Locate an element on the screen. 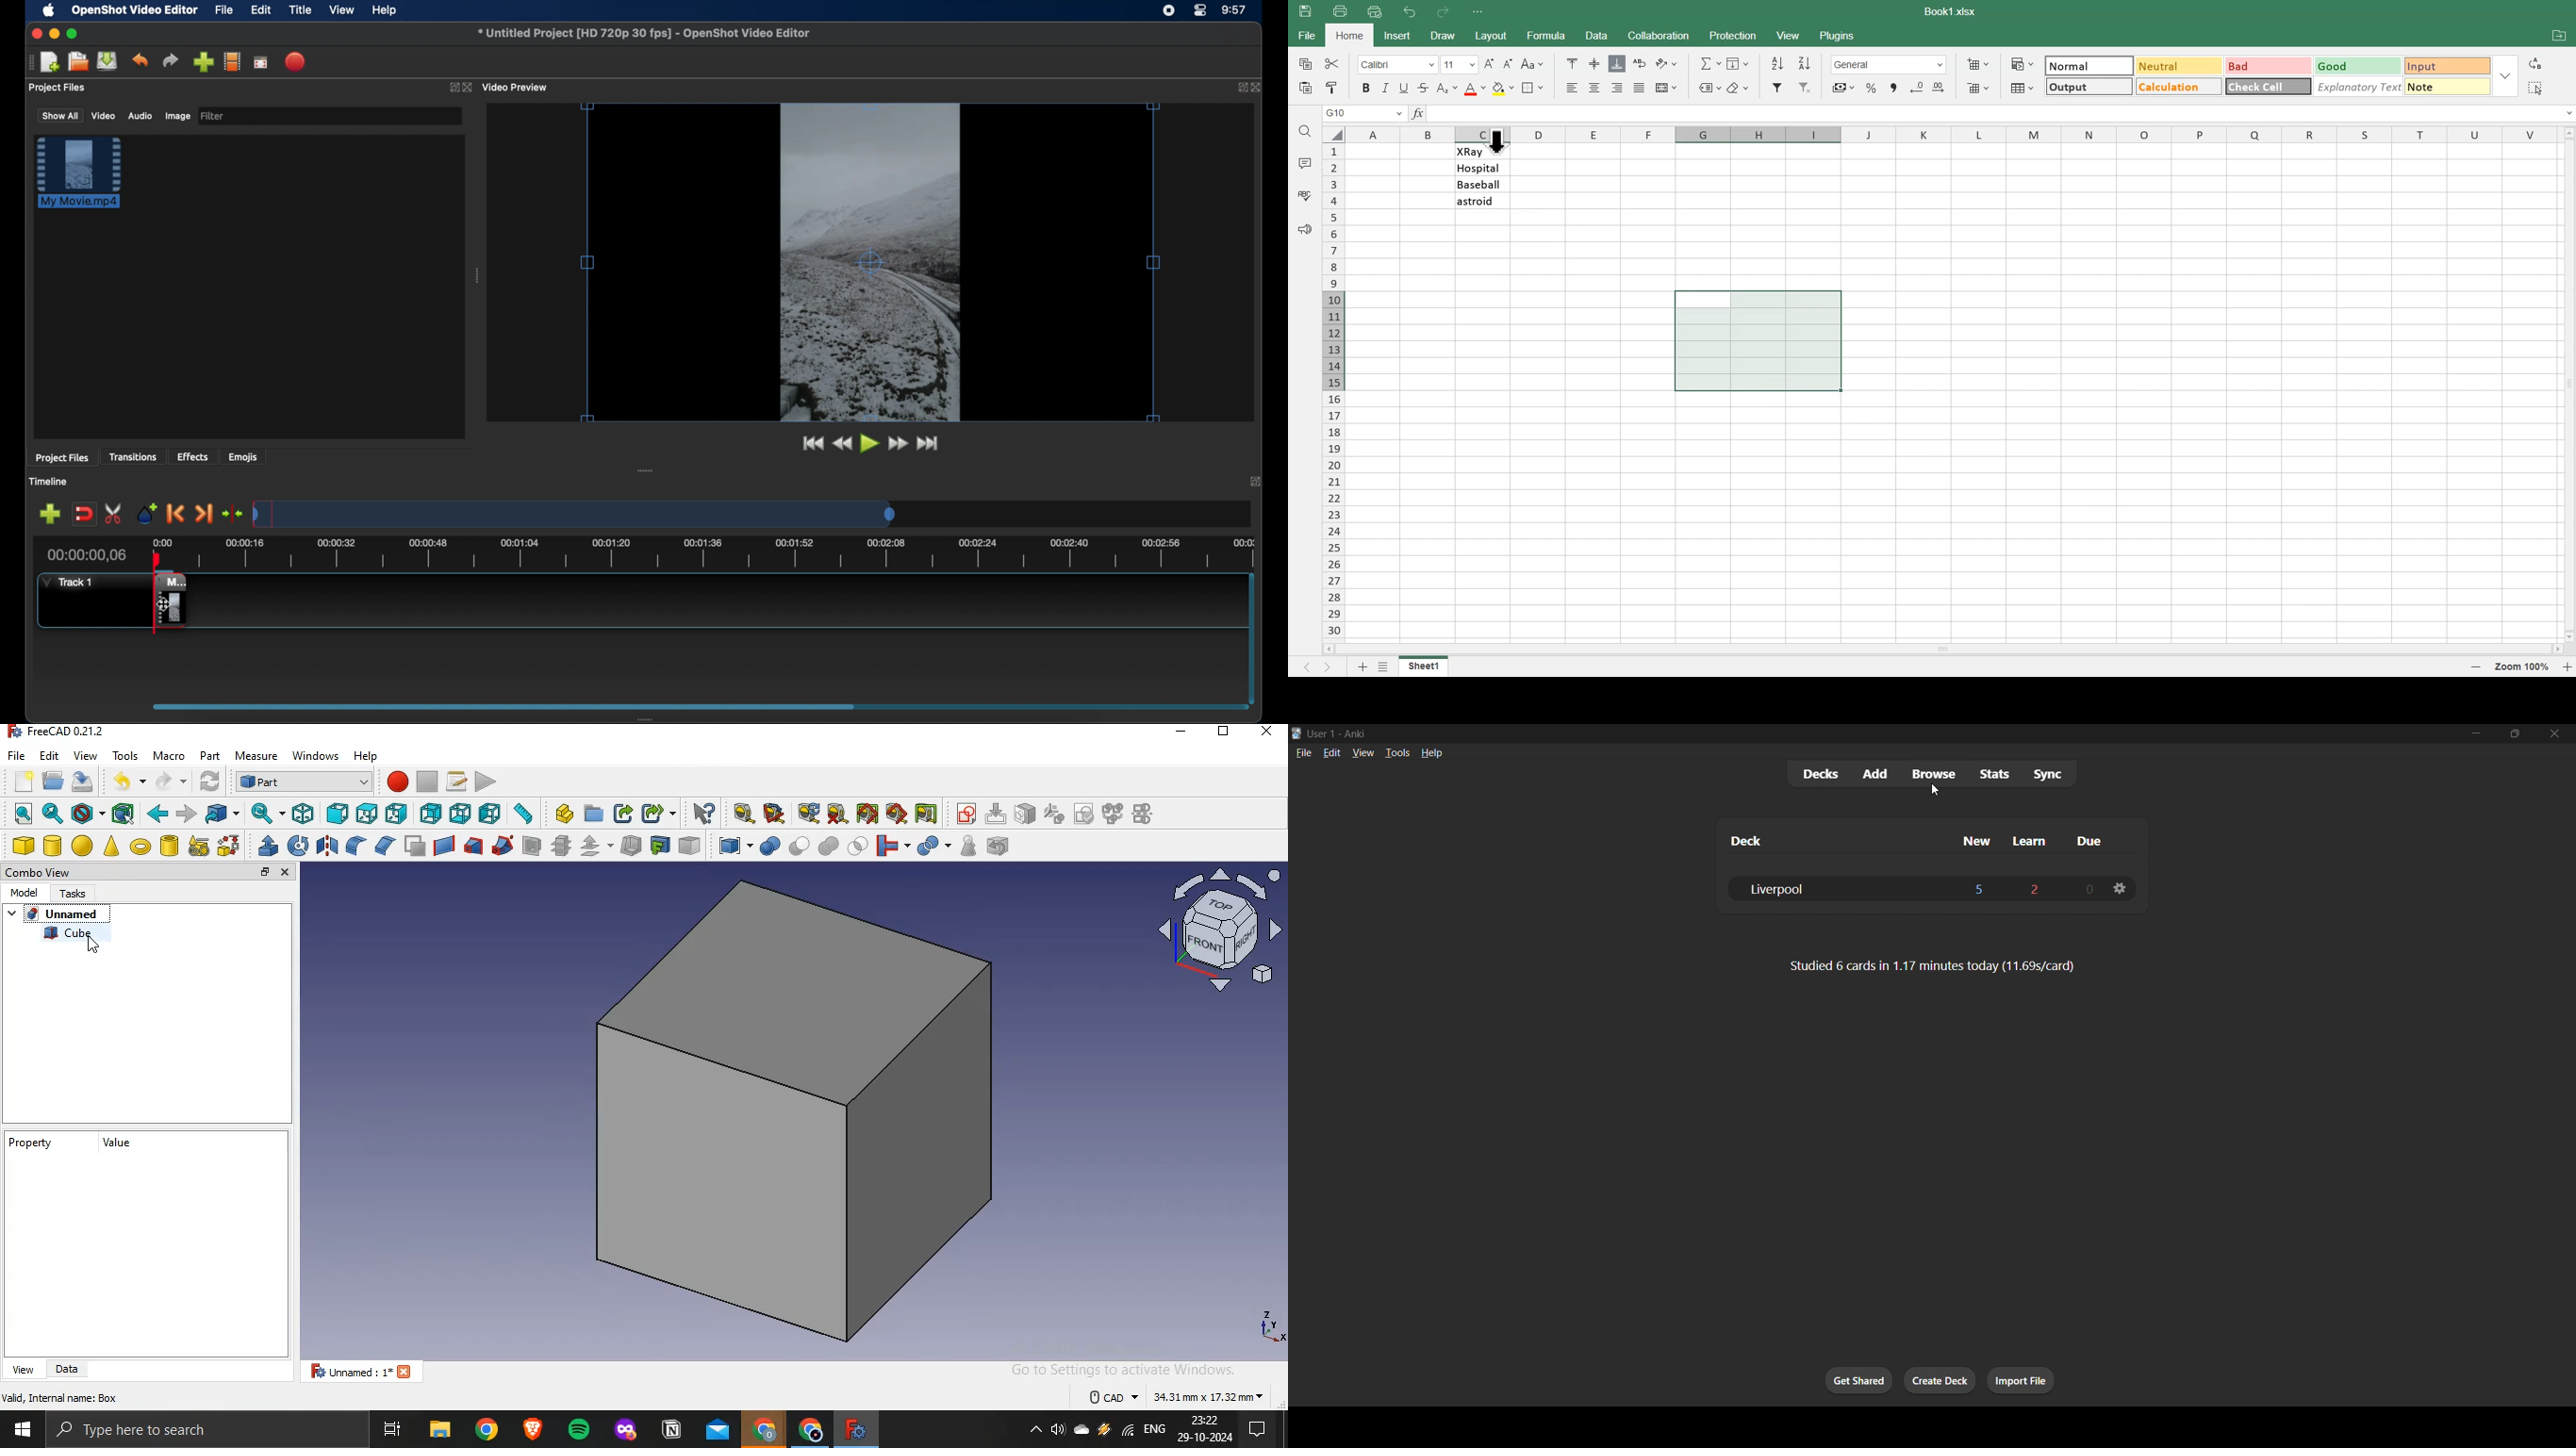 The image size is (2576, 1456). toggle 3d is located at coordinates (897, 814).